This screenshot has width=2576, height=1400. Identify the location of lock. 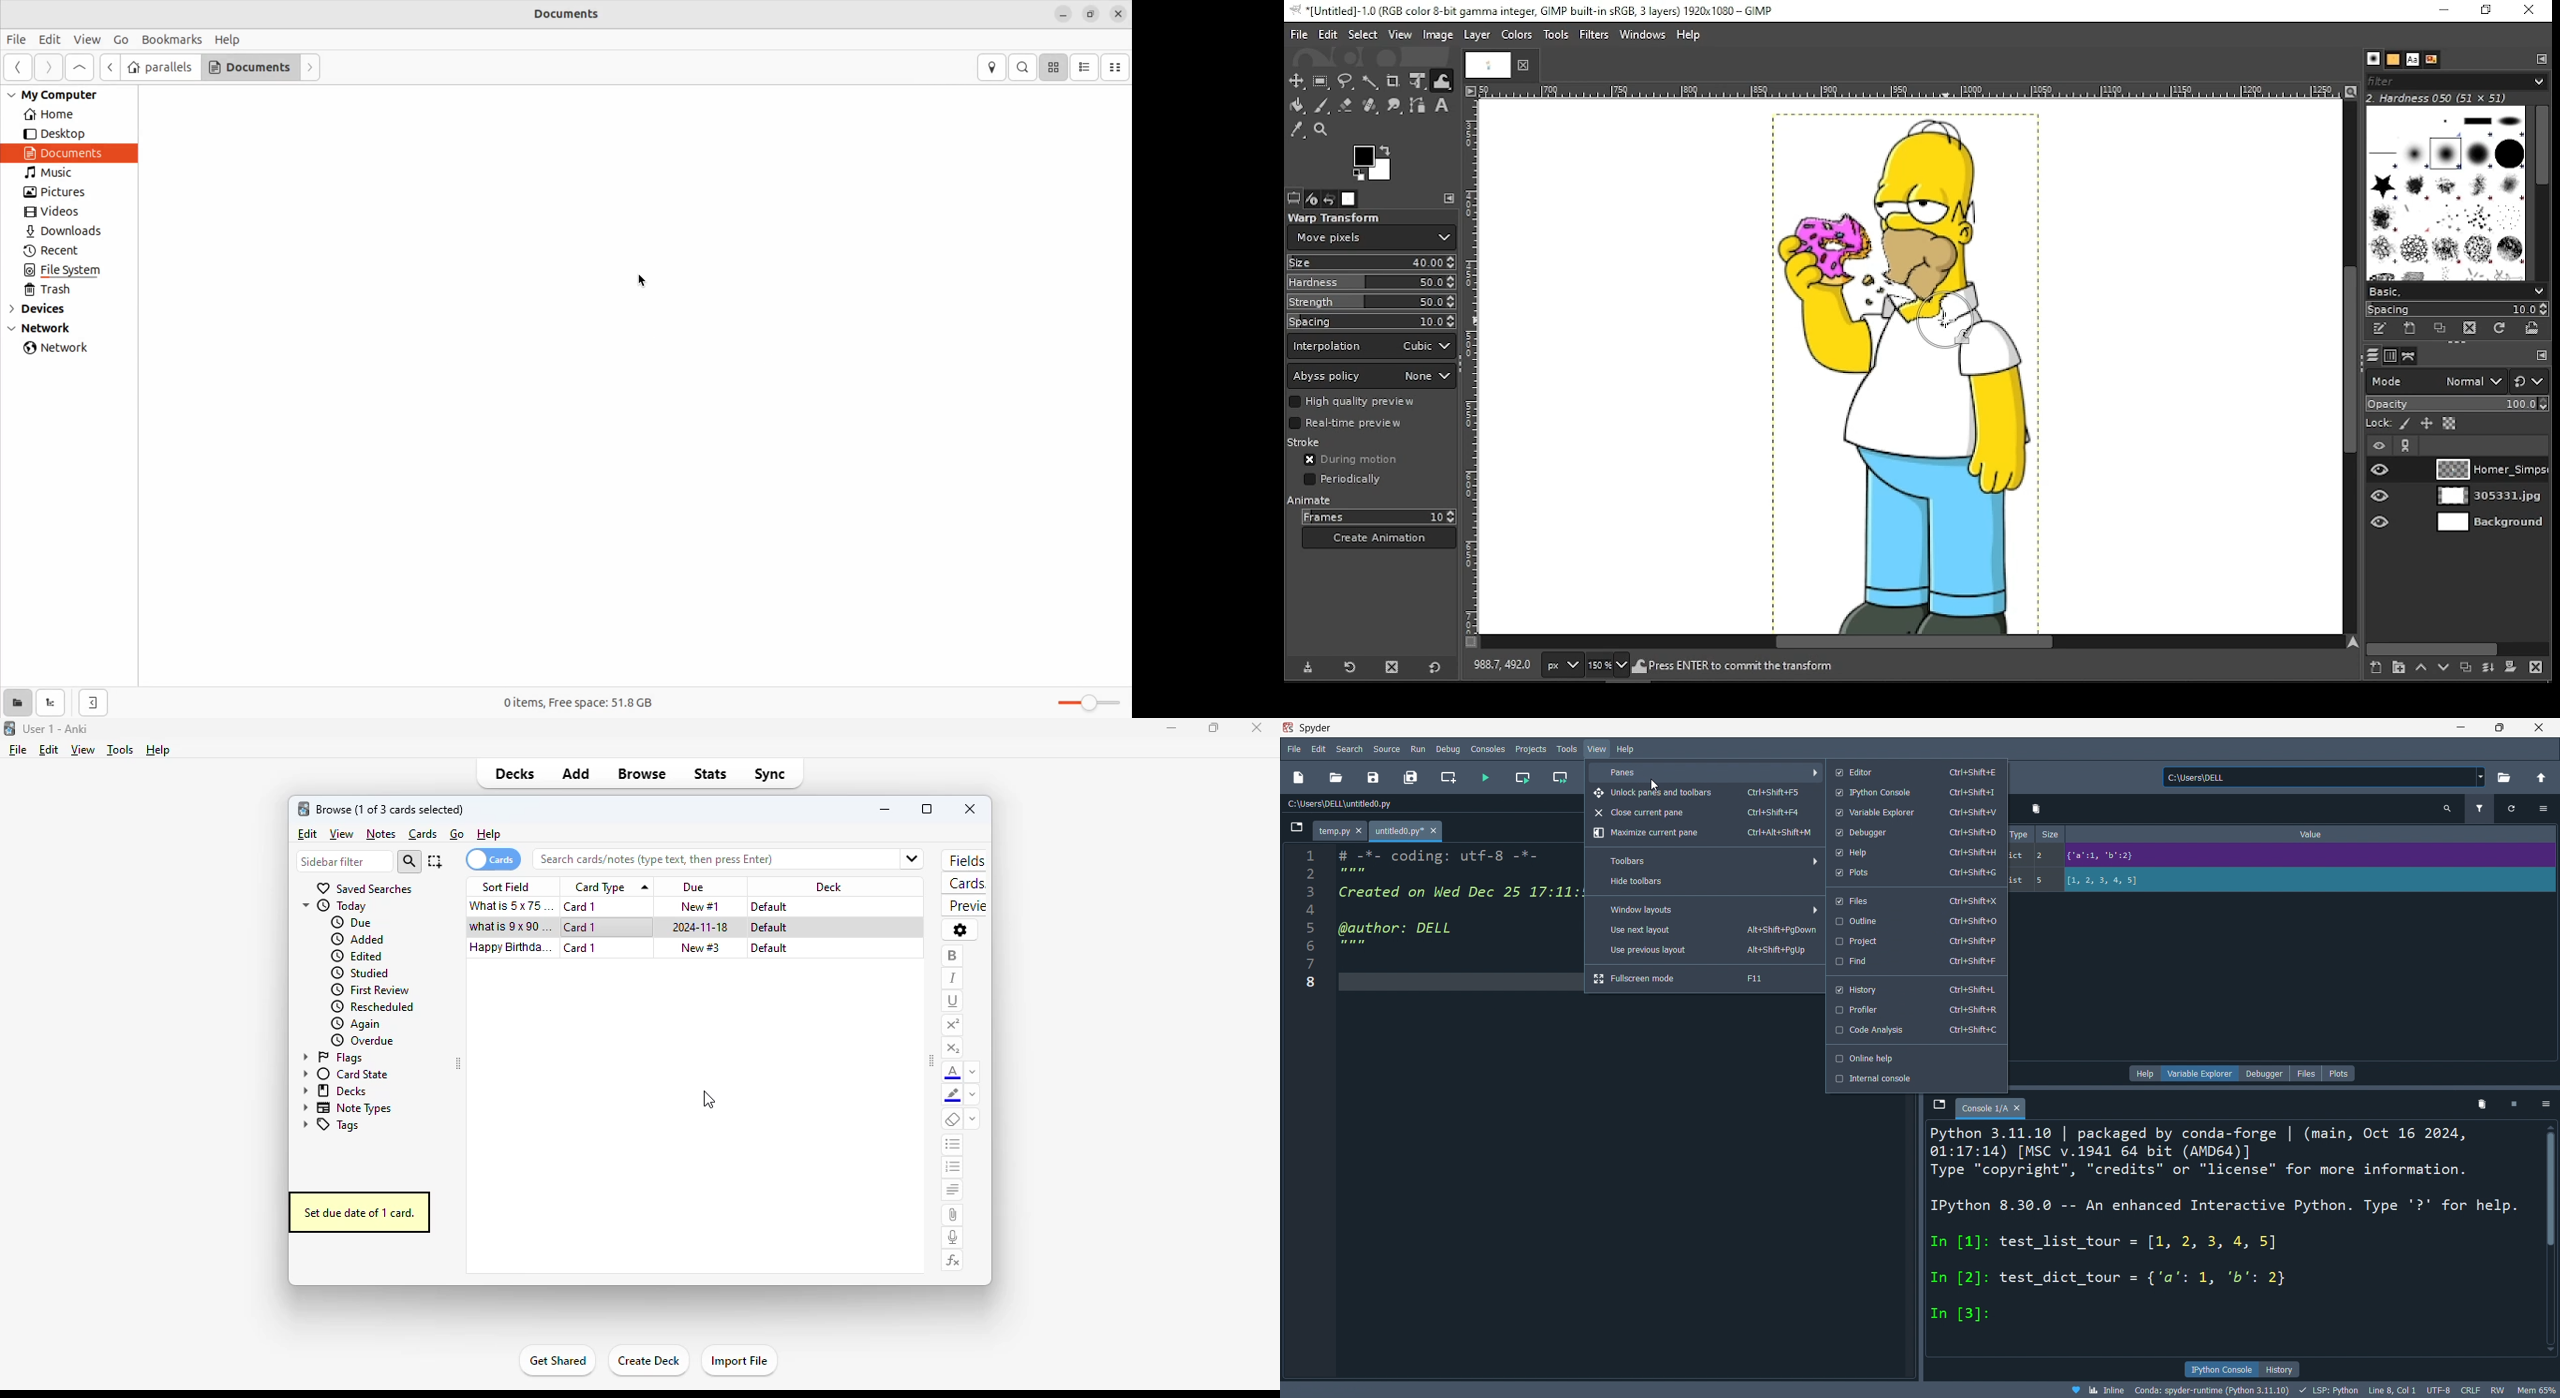
(2379, 424).